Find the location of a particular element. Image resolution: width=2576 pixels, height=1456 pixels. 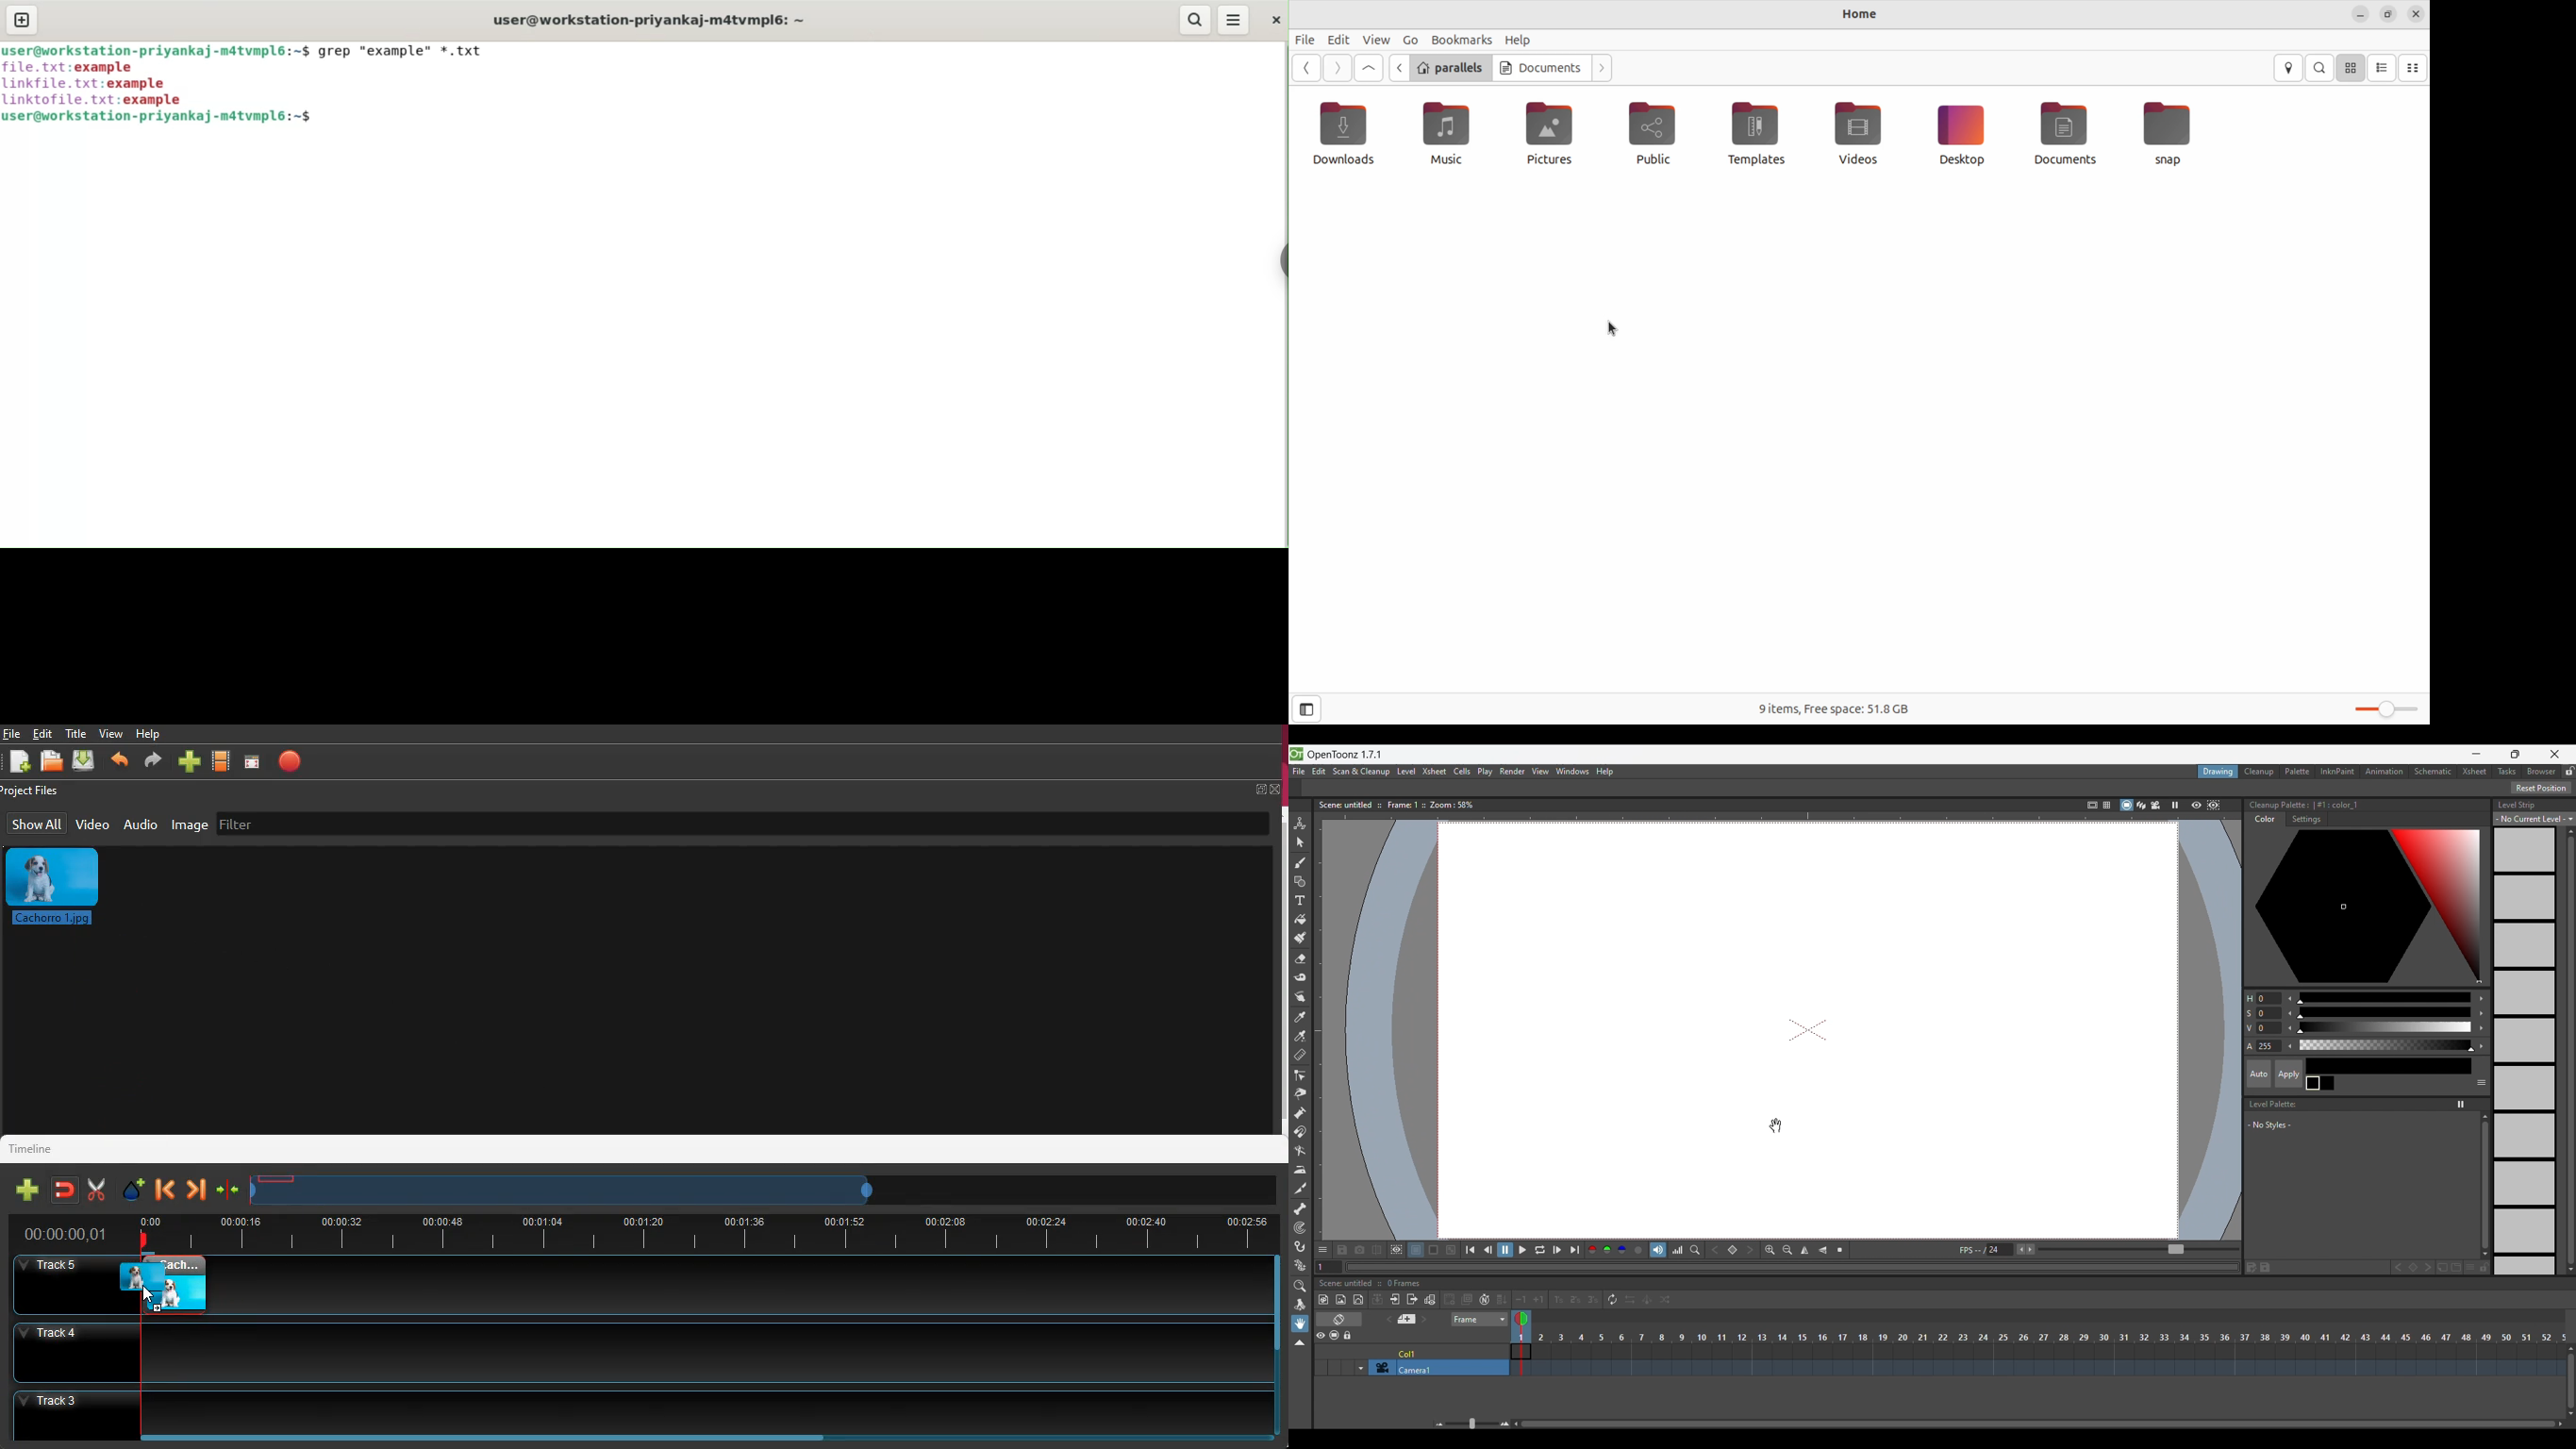

New toonz raster level is located at coordinates (1323, 1299).